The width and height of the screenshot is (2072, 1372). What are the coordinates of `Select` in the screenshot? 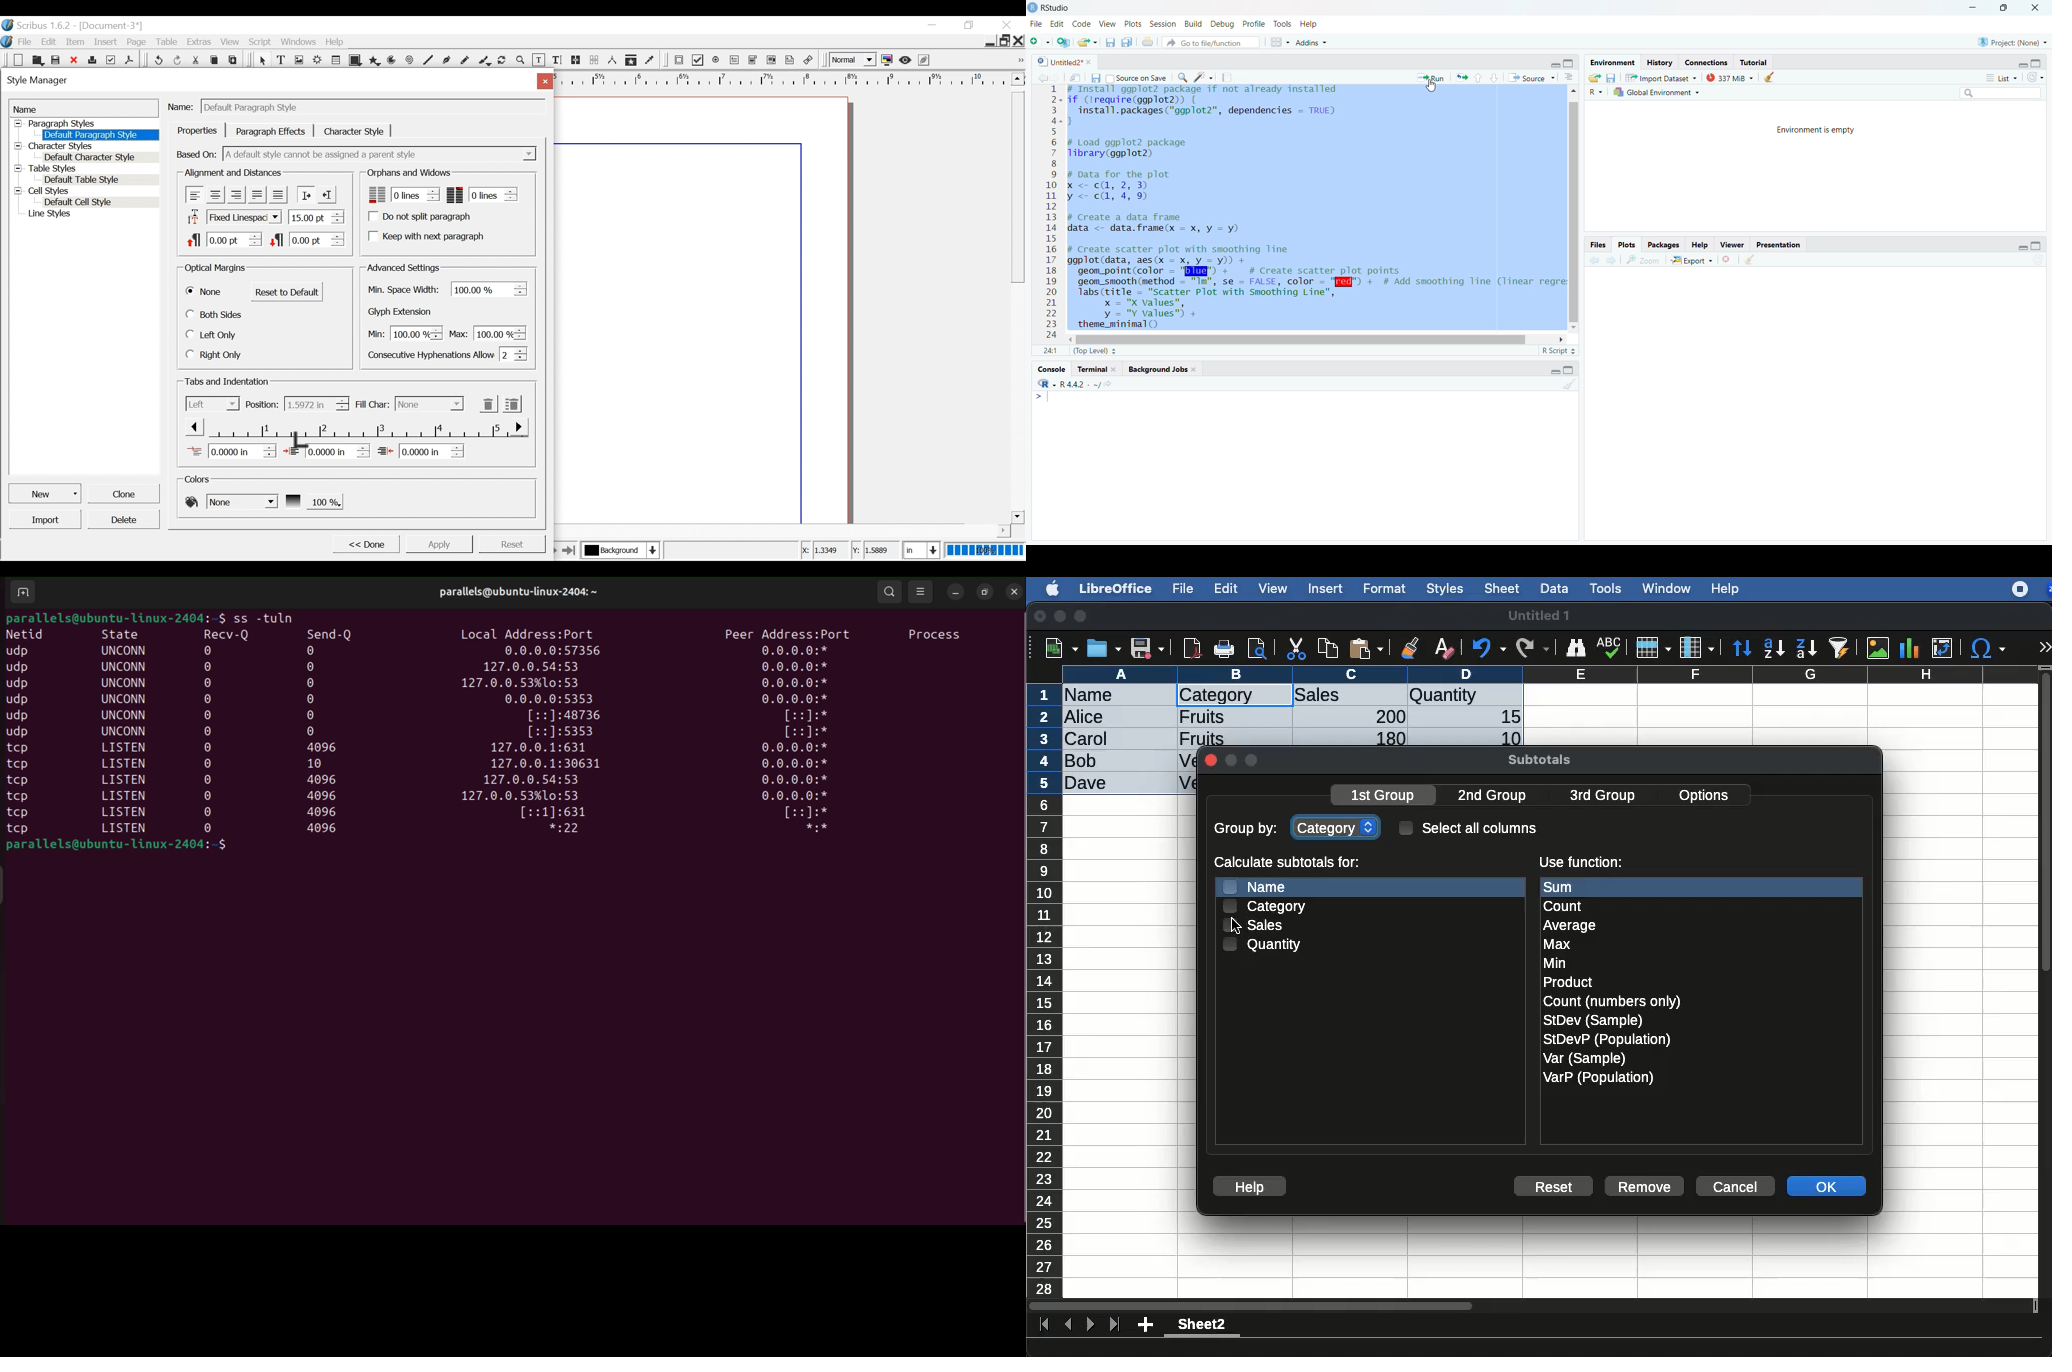 It's located at (429, 404).